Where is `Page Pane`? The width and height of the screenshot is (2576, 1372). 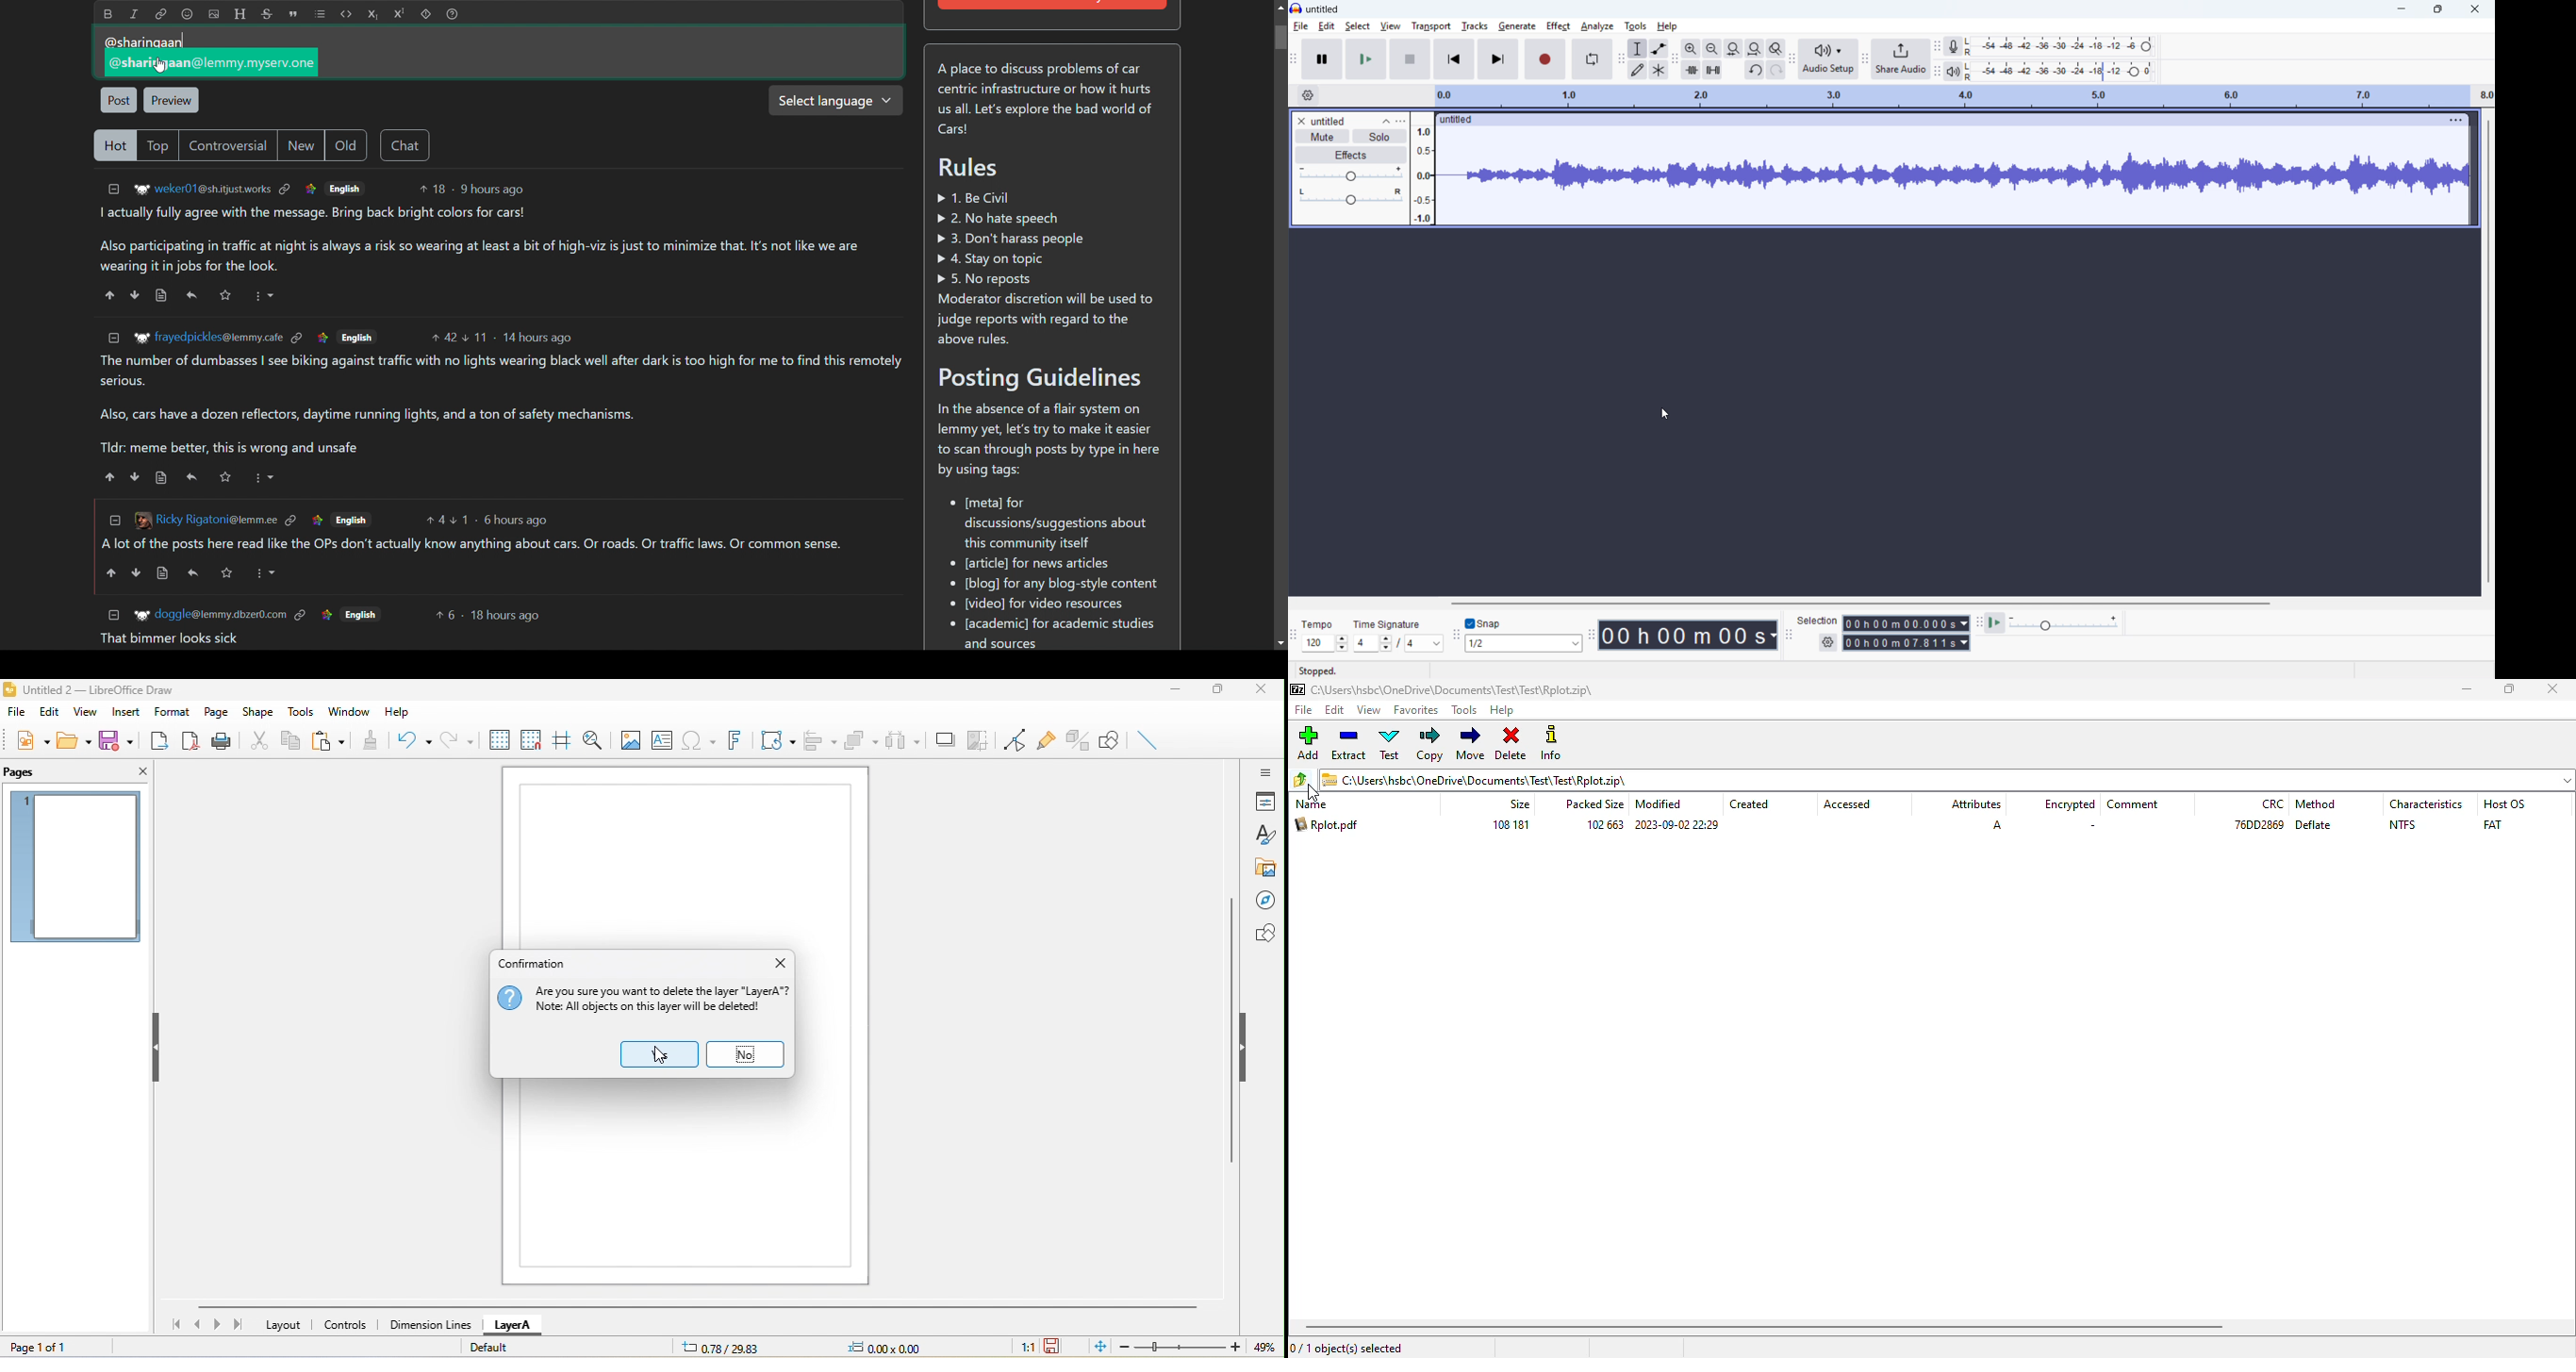 Page Pane is located at coordinates (1079, 740).